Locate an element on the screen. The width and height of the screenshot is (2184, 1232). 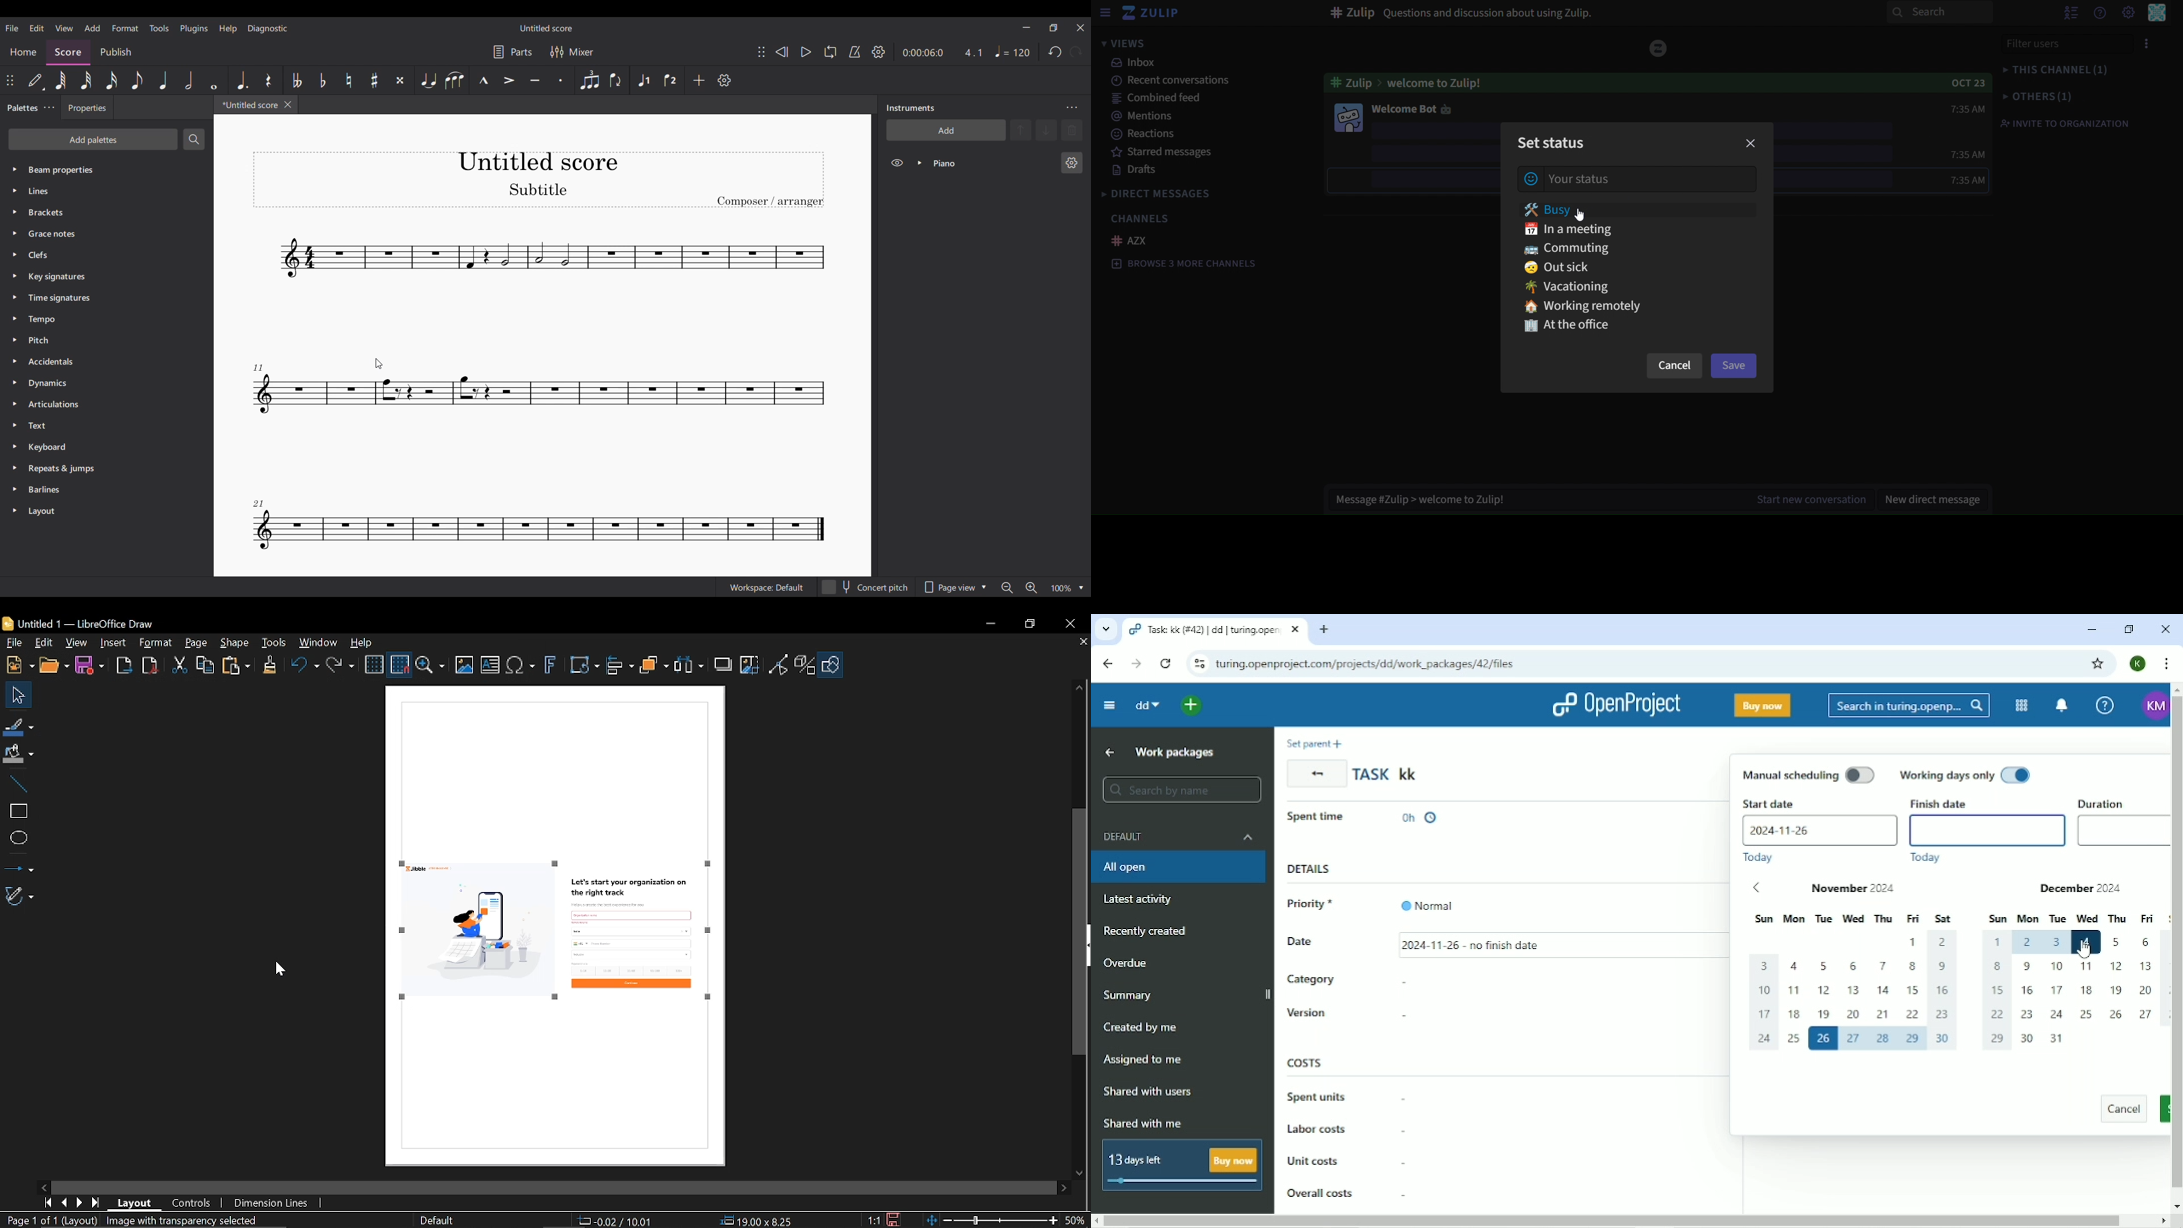
sidebar is located at coordinates (1105, 13).